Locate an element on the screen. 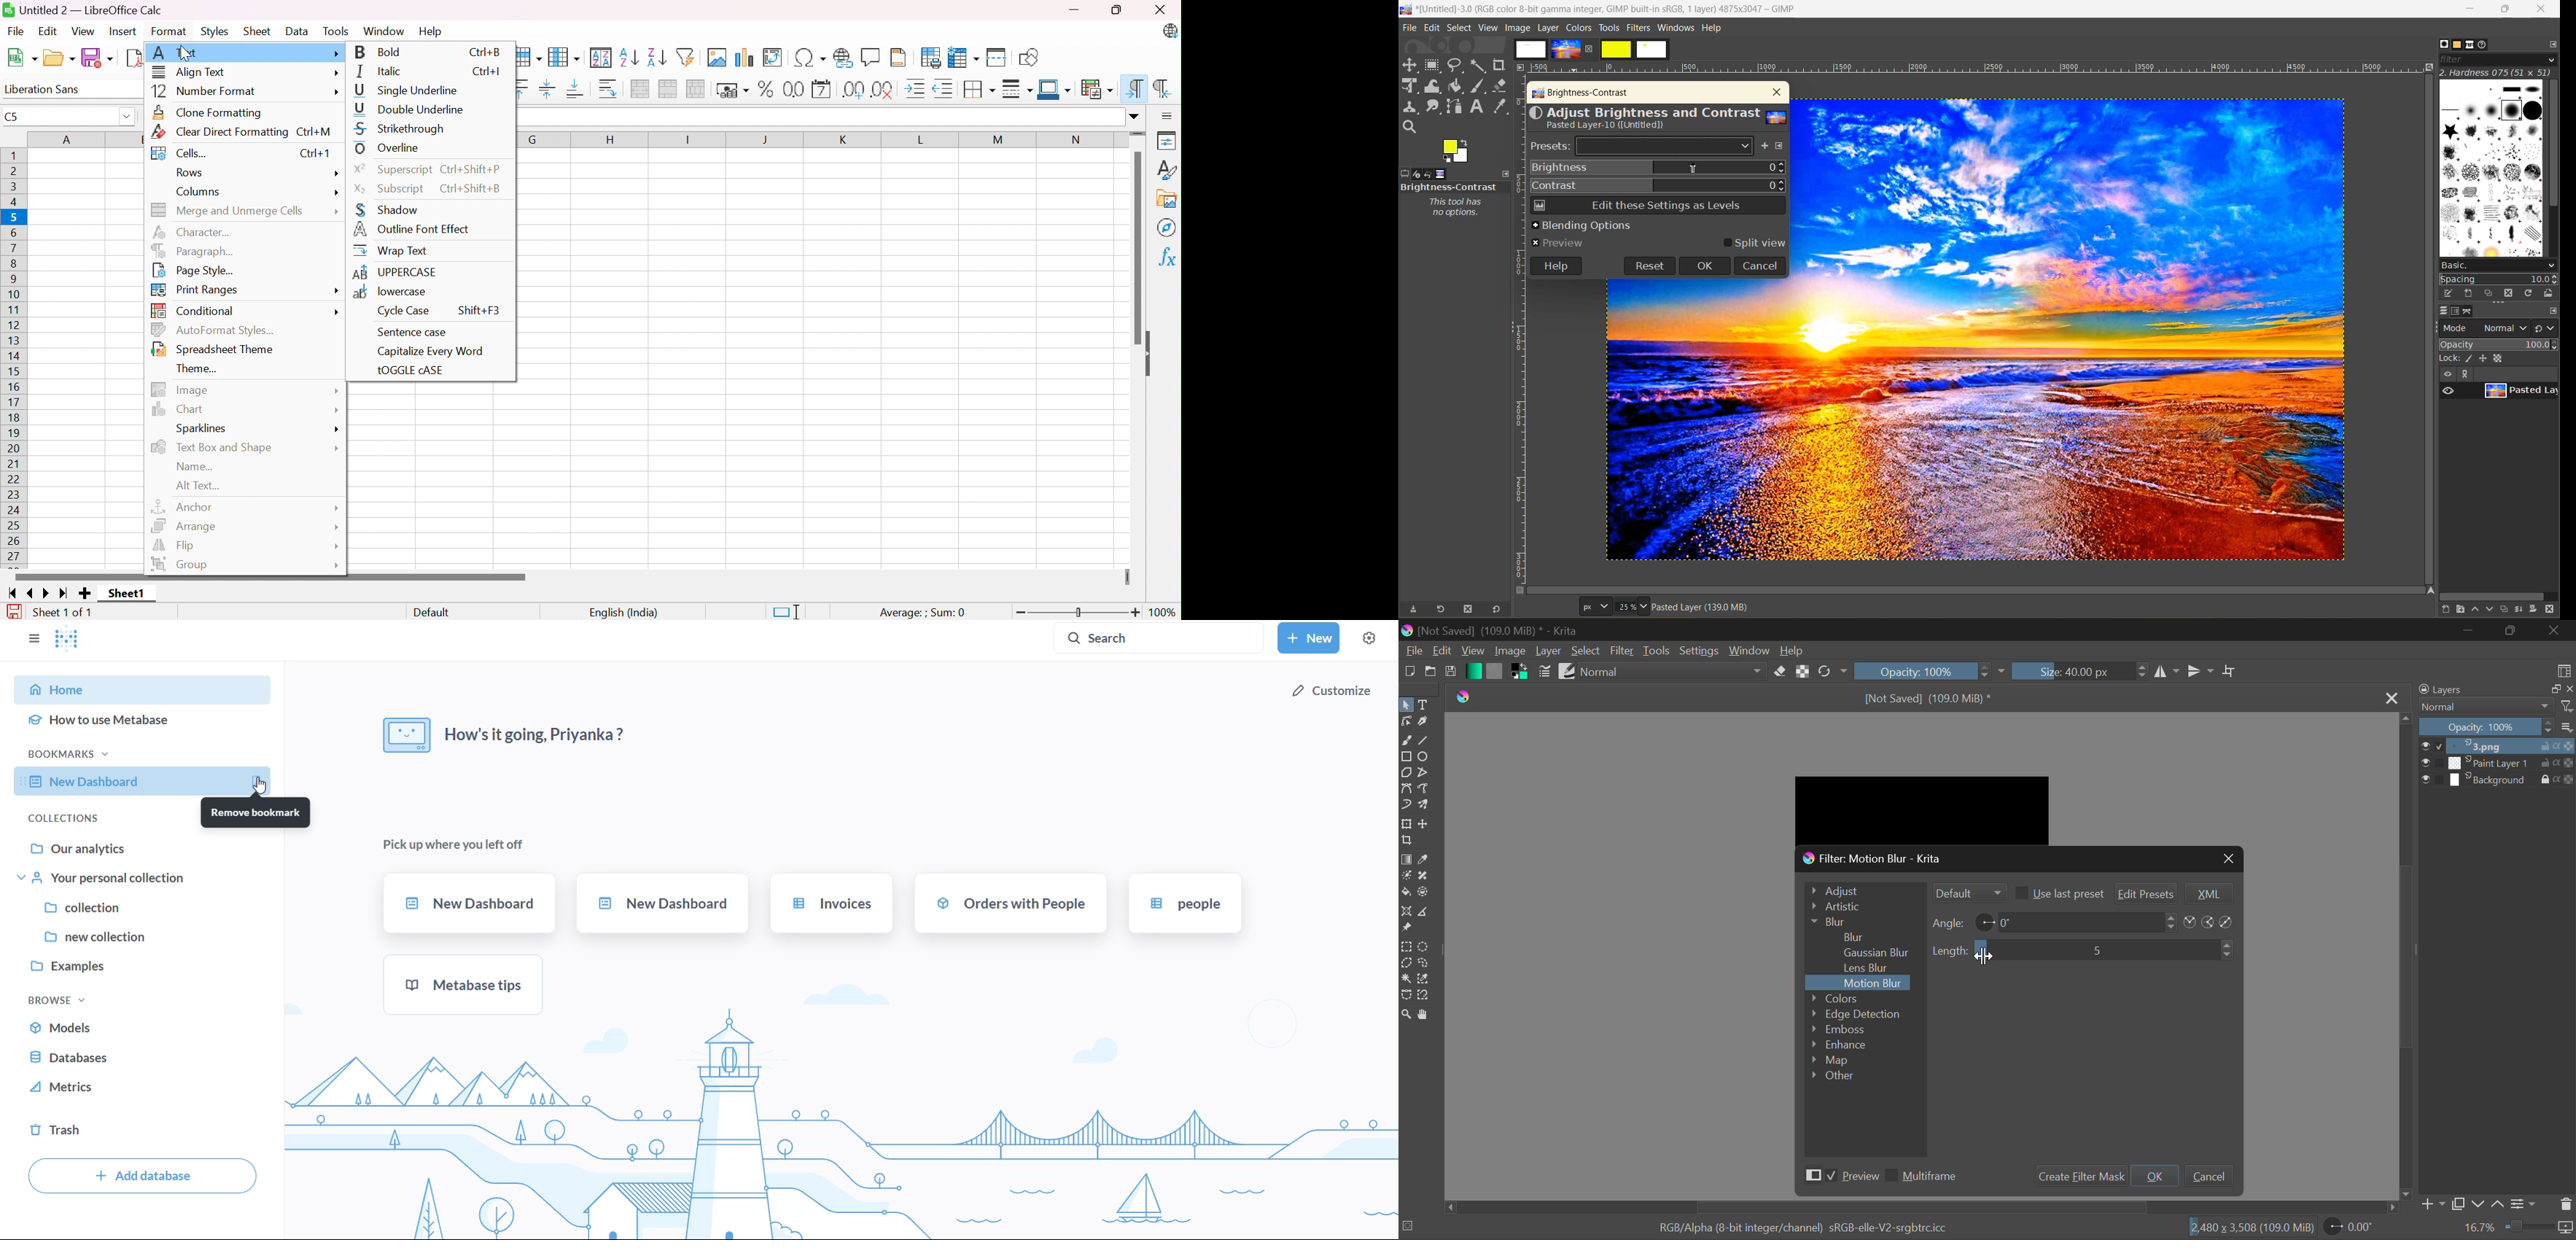 The width and height of the screenshot is (2576, 1260). angle indicator is located at coordinates (1985, 921).